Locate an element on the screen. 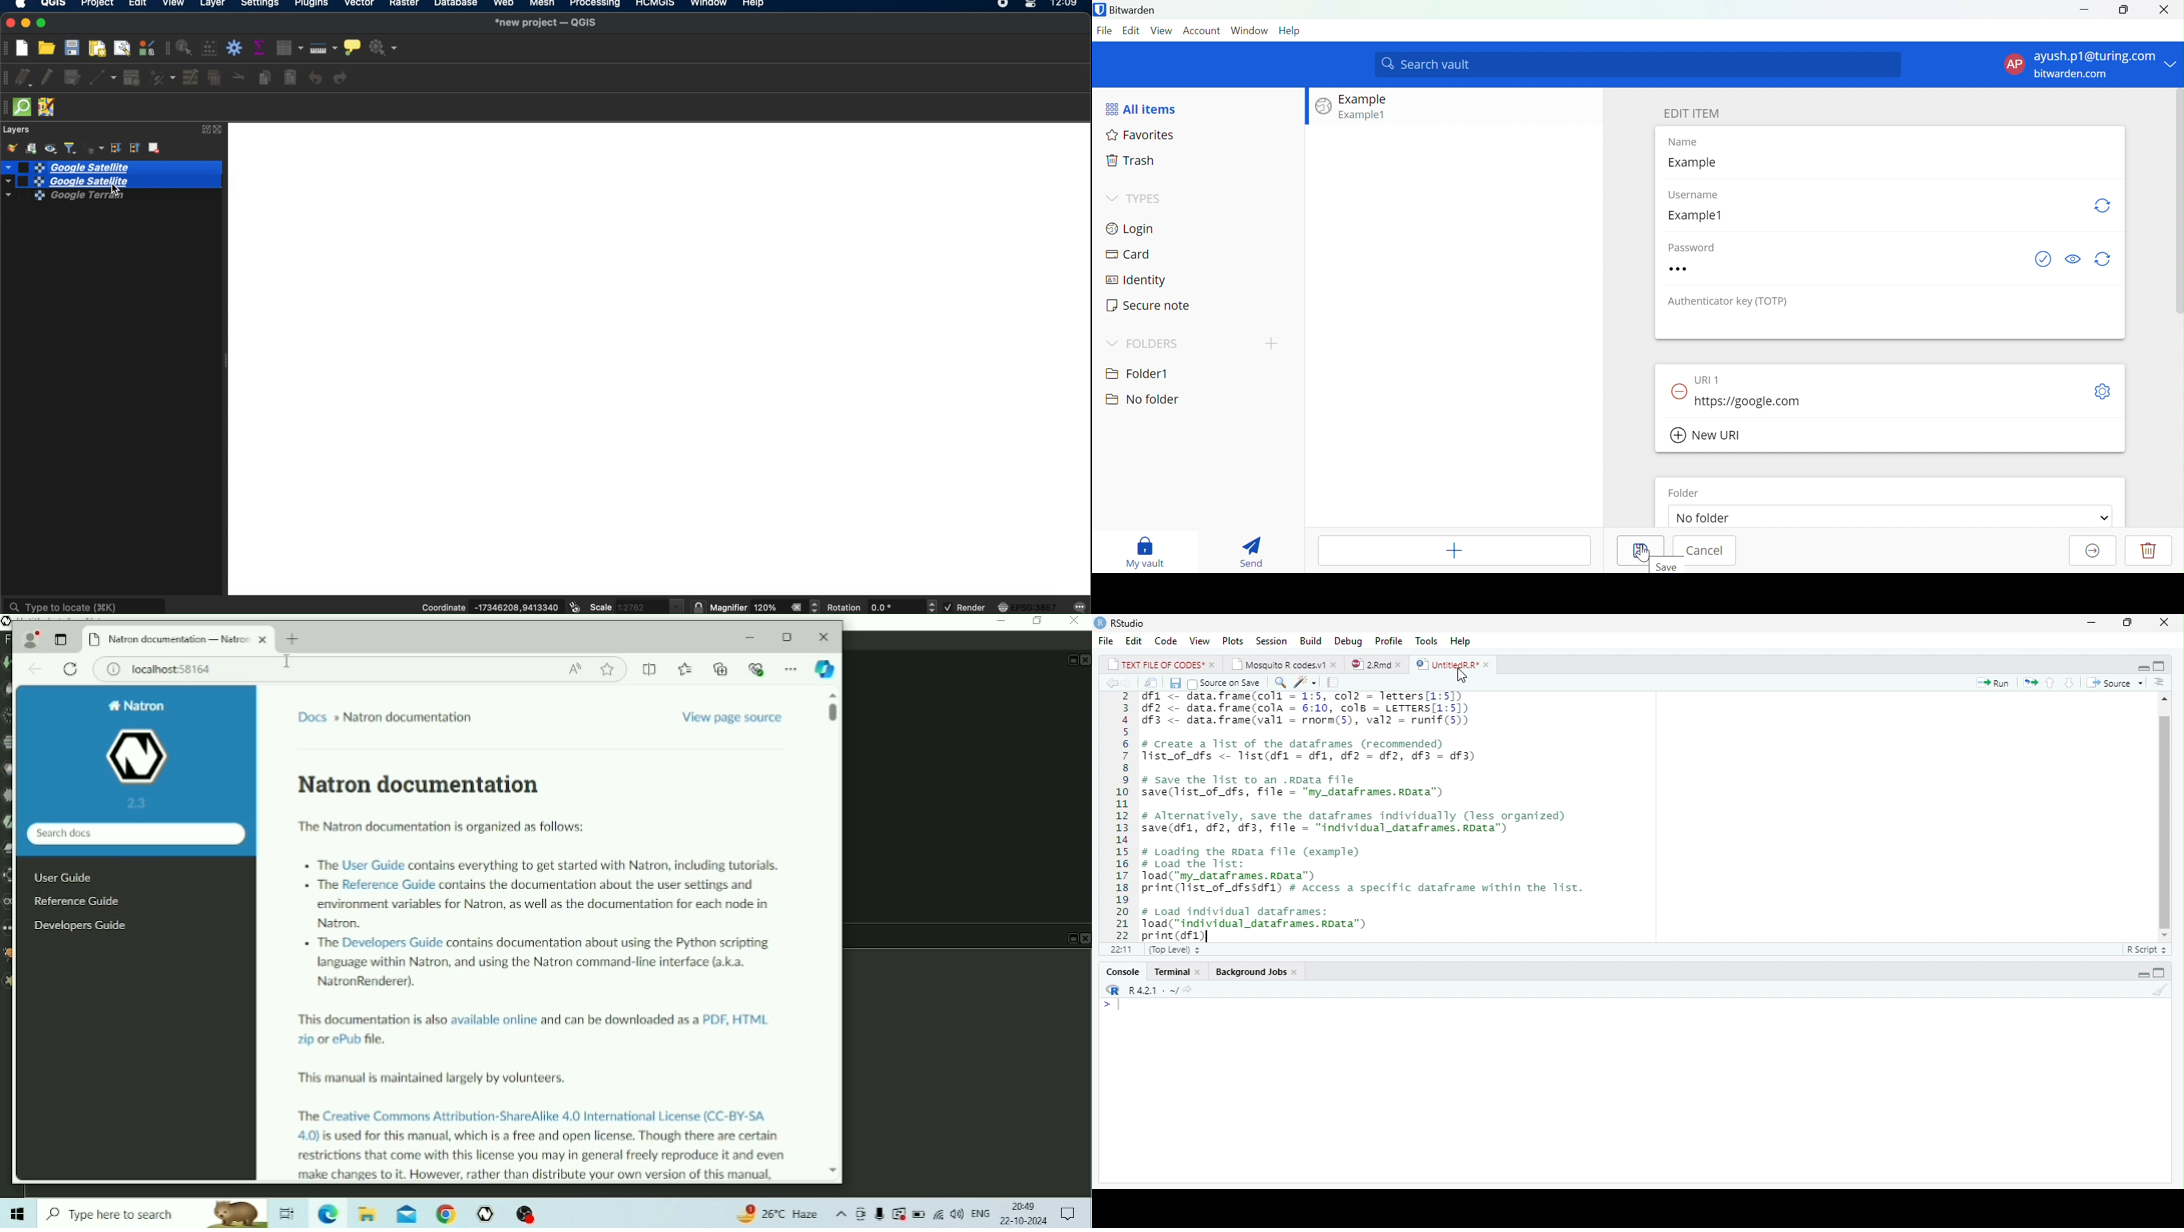  https://google.com is located at coordinates (1747, 402).